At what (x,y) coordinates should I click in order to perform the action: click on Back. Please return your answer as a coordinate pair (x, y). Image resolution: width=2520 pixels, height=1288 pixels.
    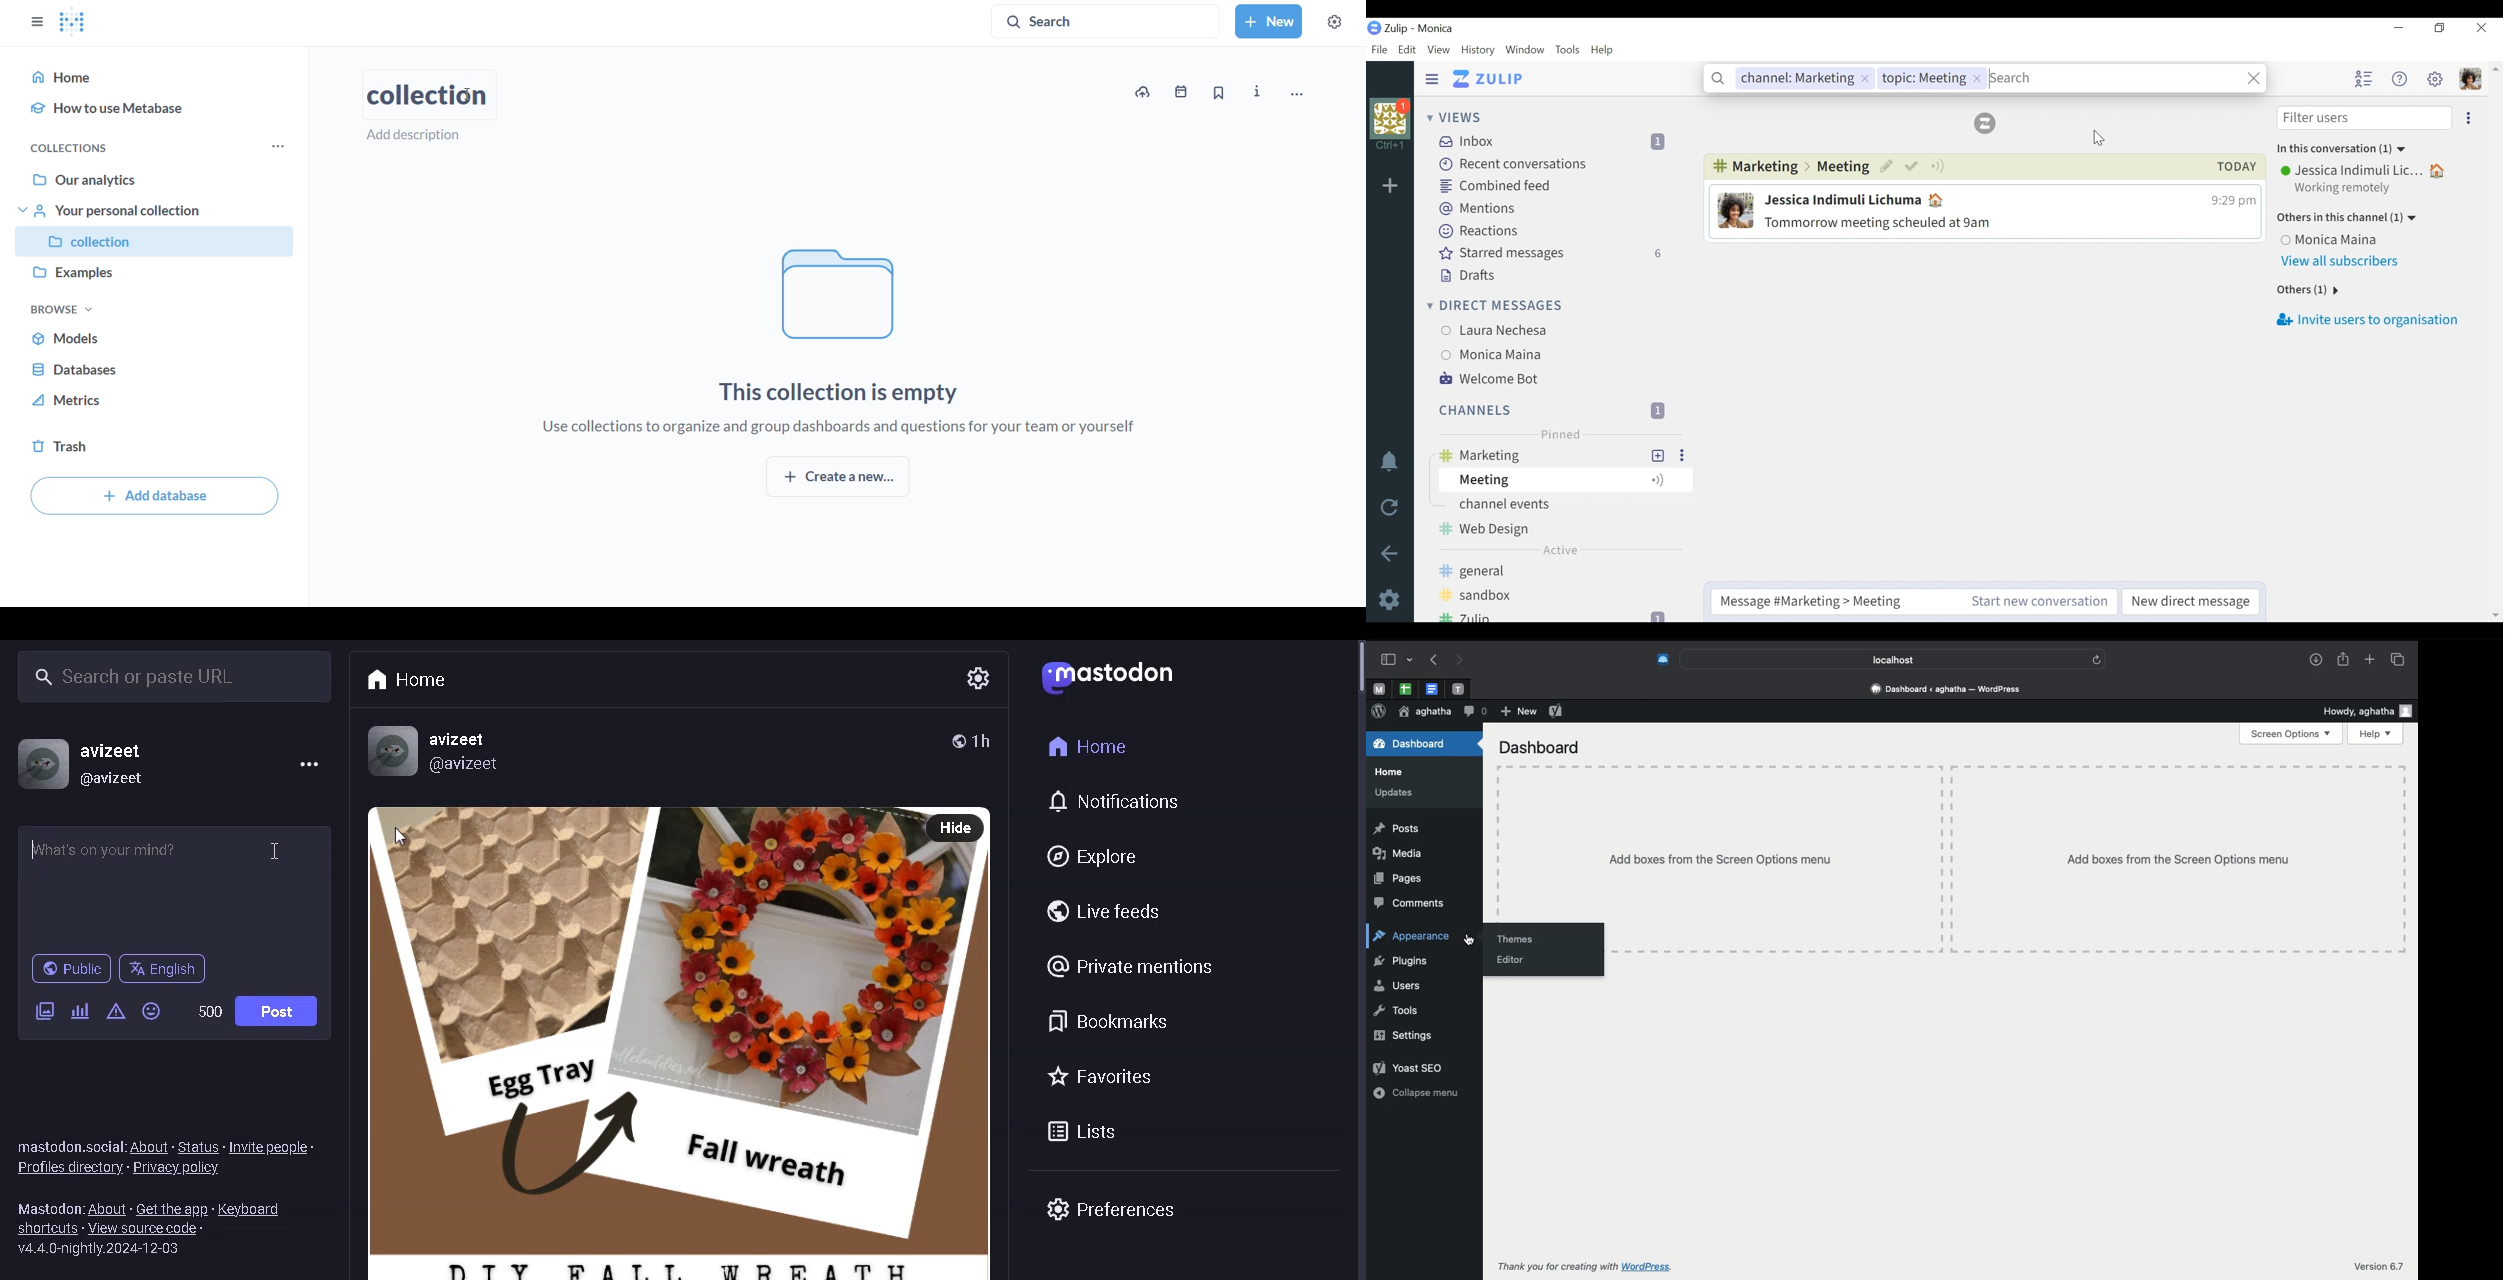
    Looking at the image, I should click on (1388, 552).